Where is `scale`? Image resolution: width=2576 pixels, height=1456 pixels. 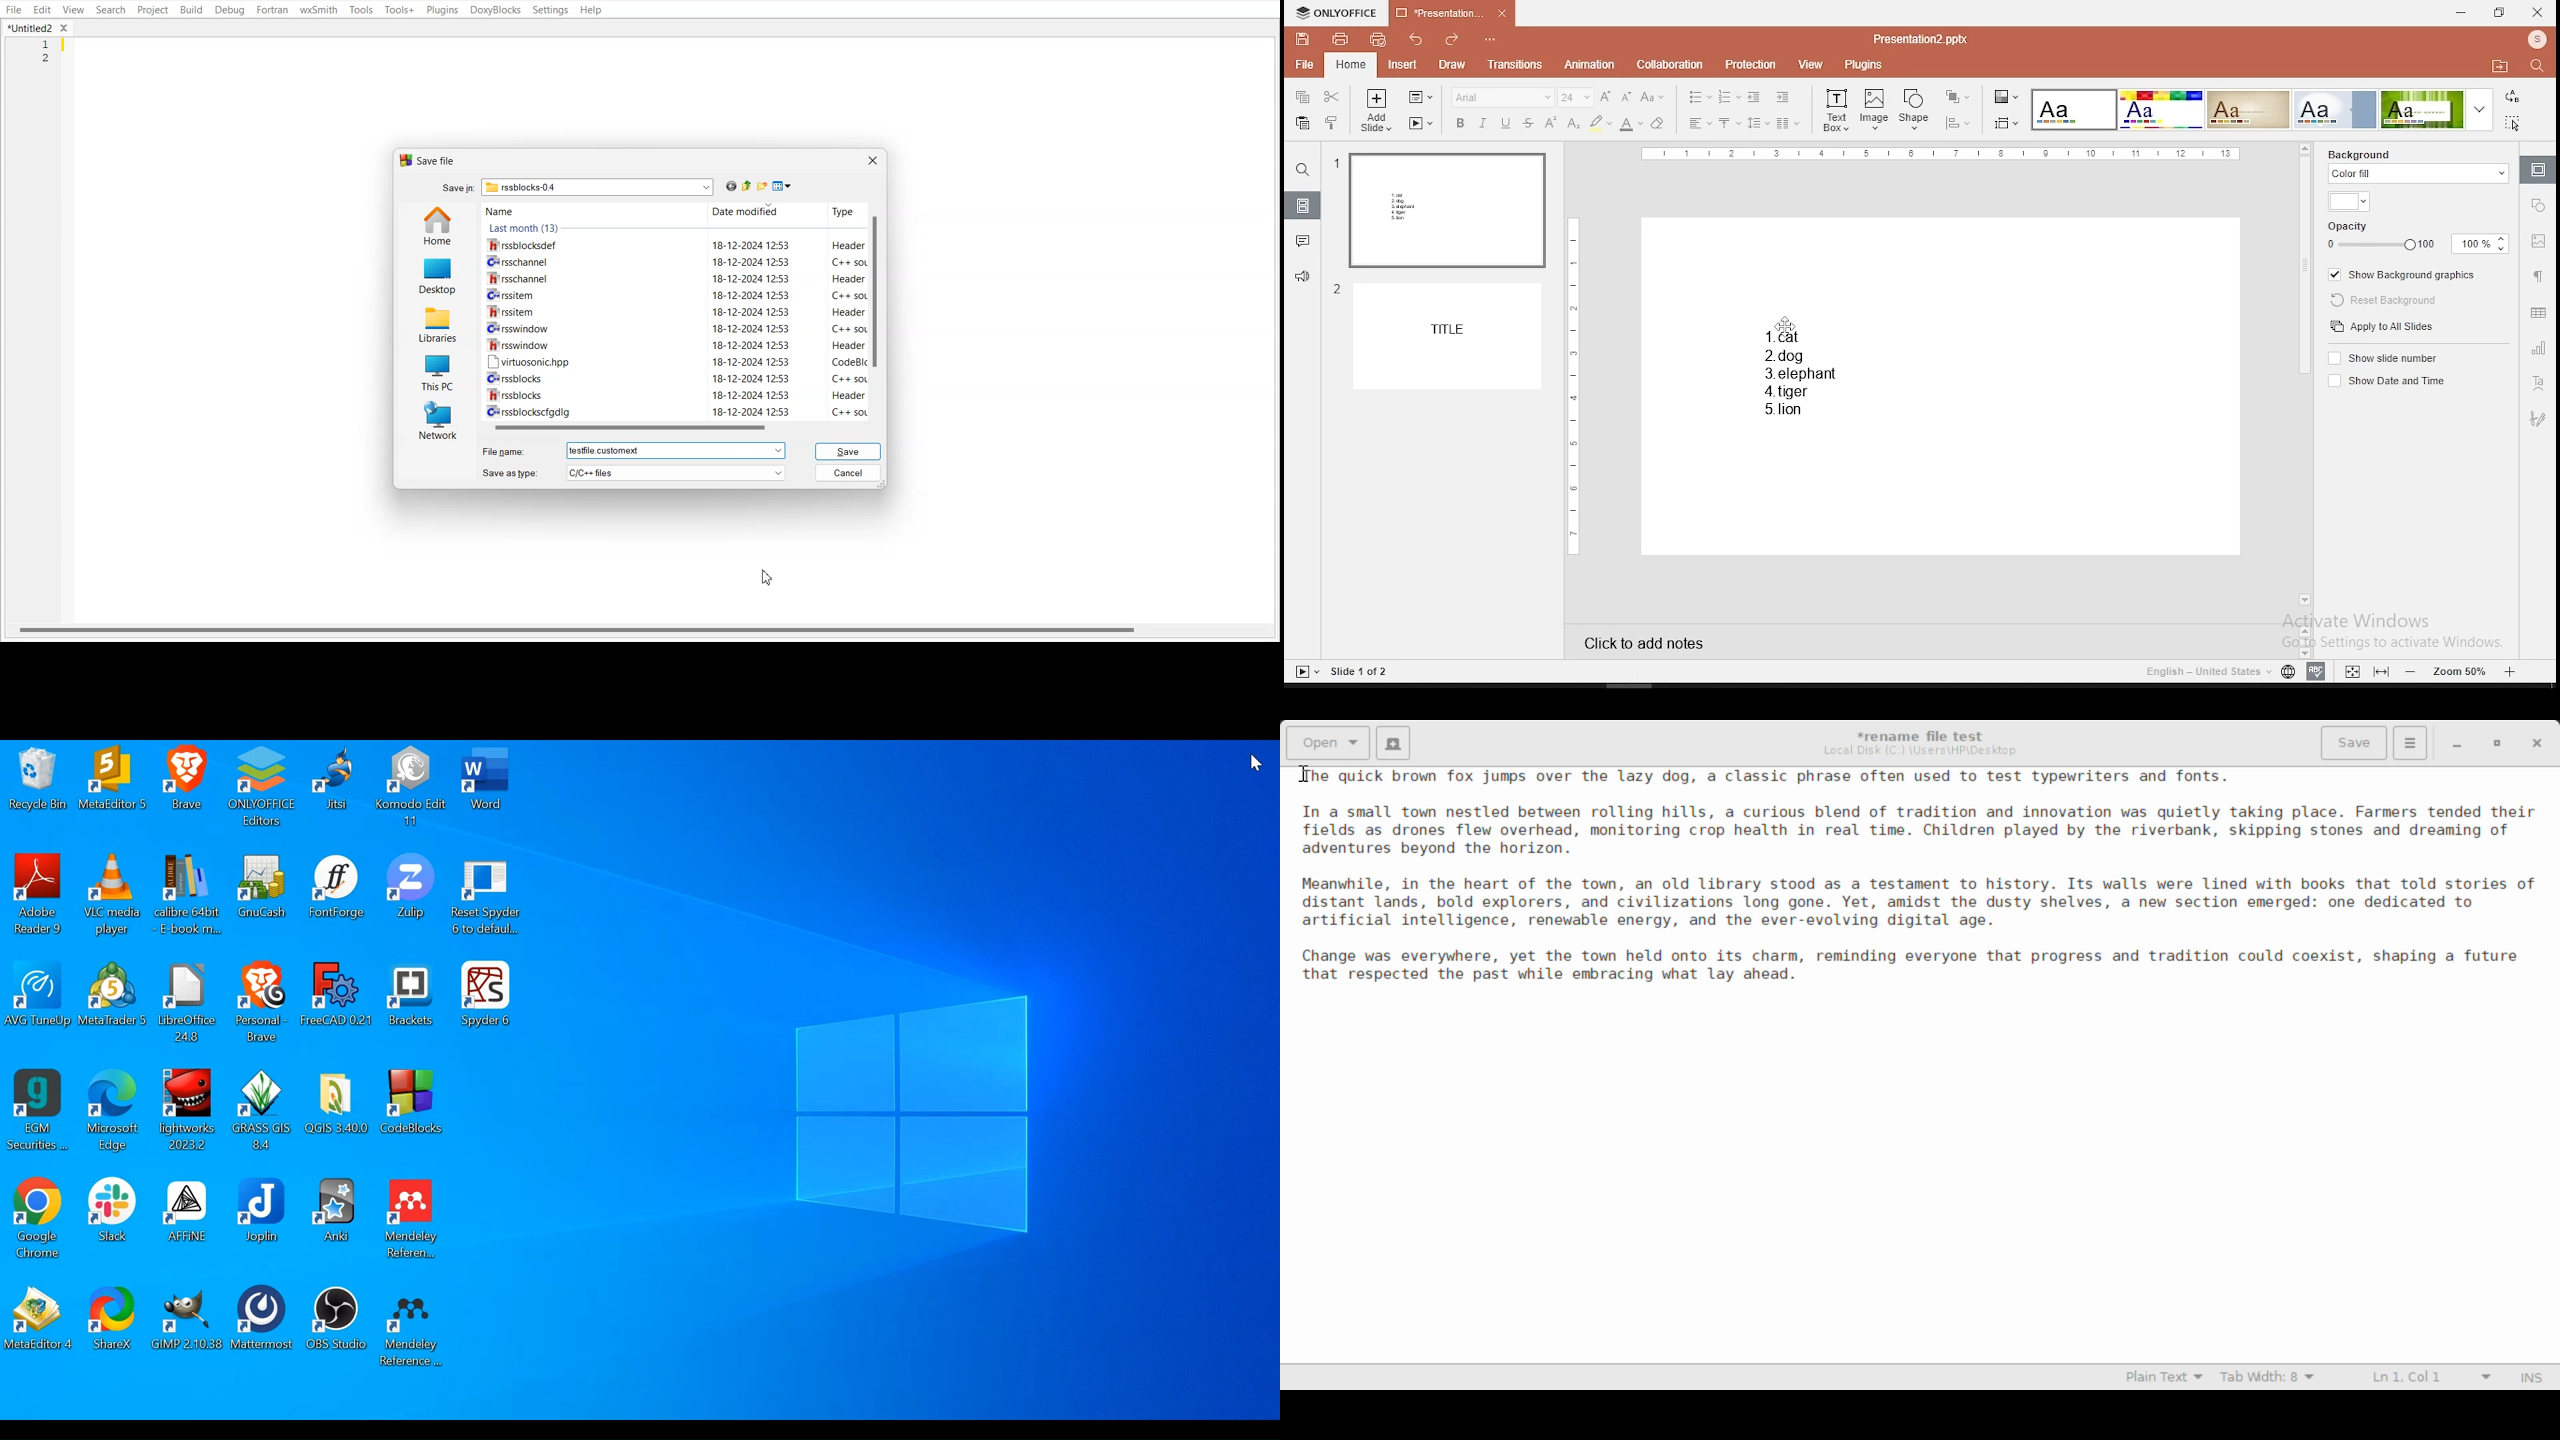 scale is located at coordinates (1941, 155).